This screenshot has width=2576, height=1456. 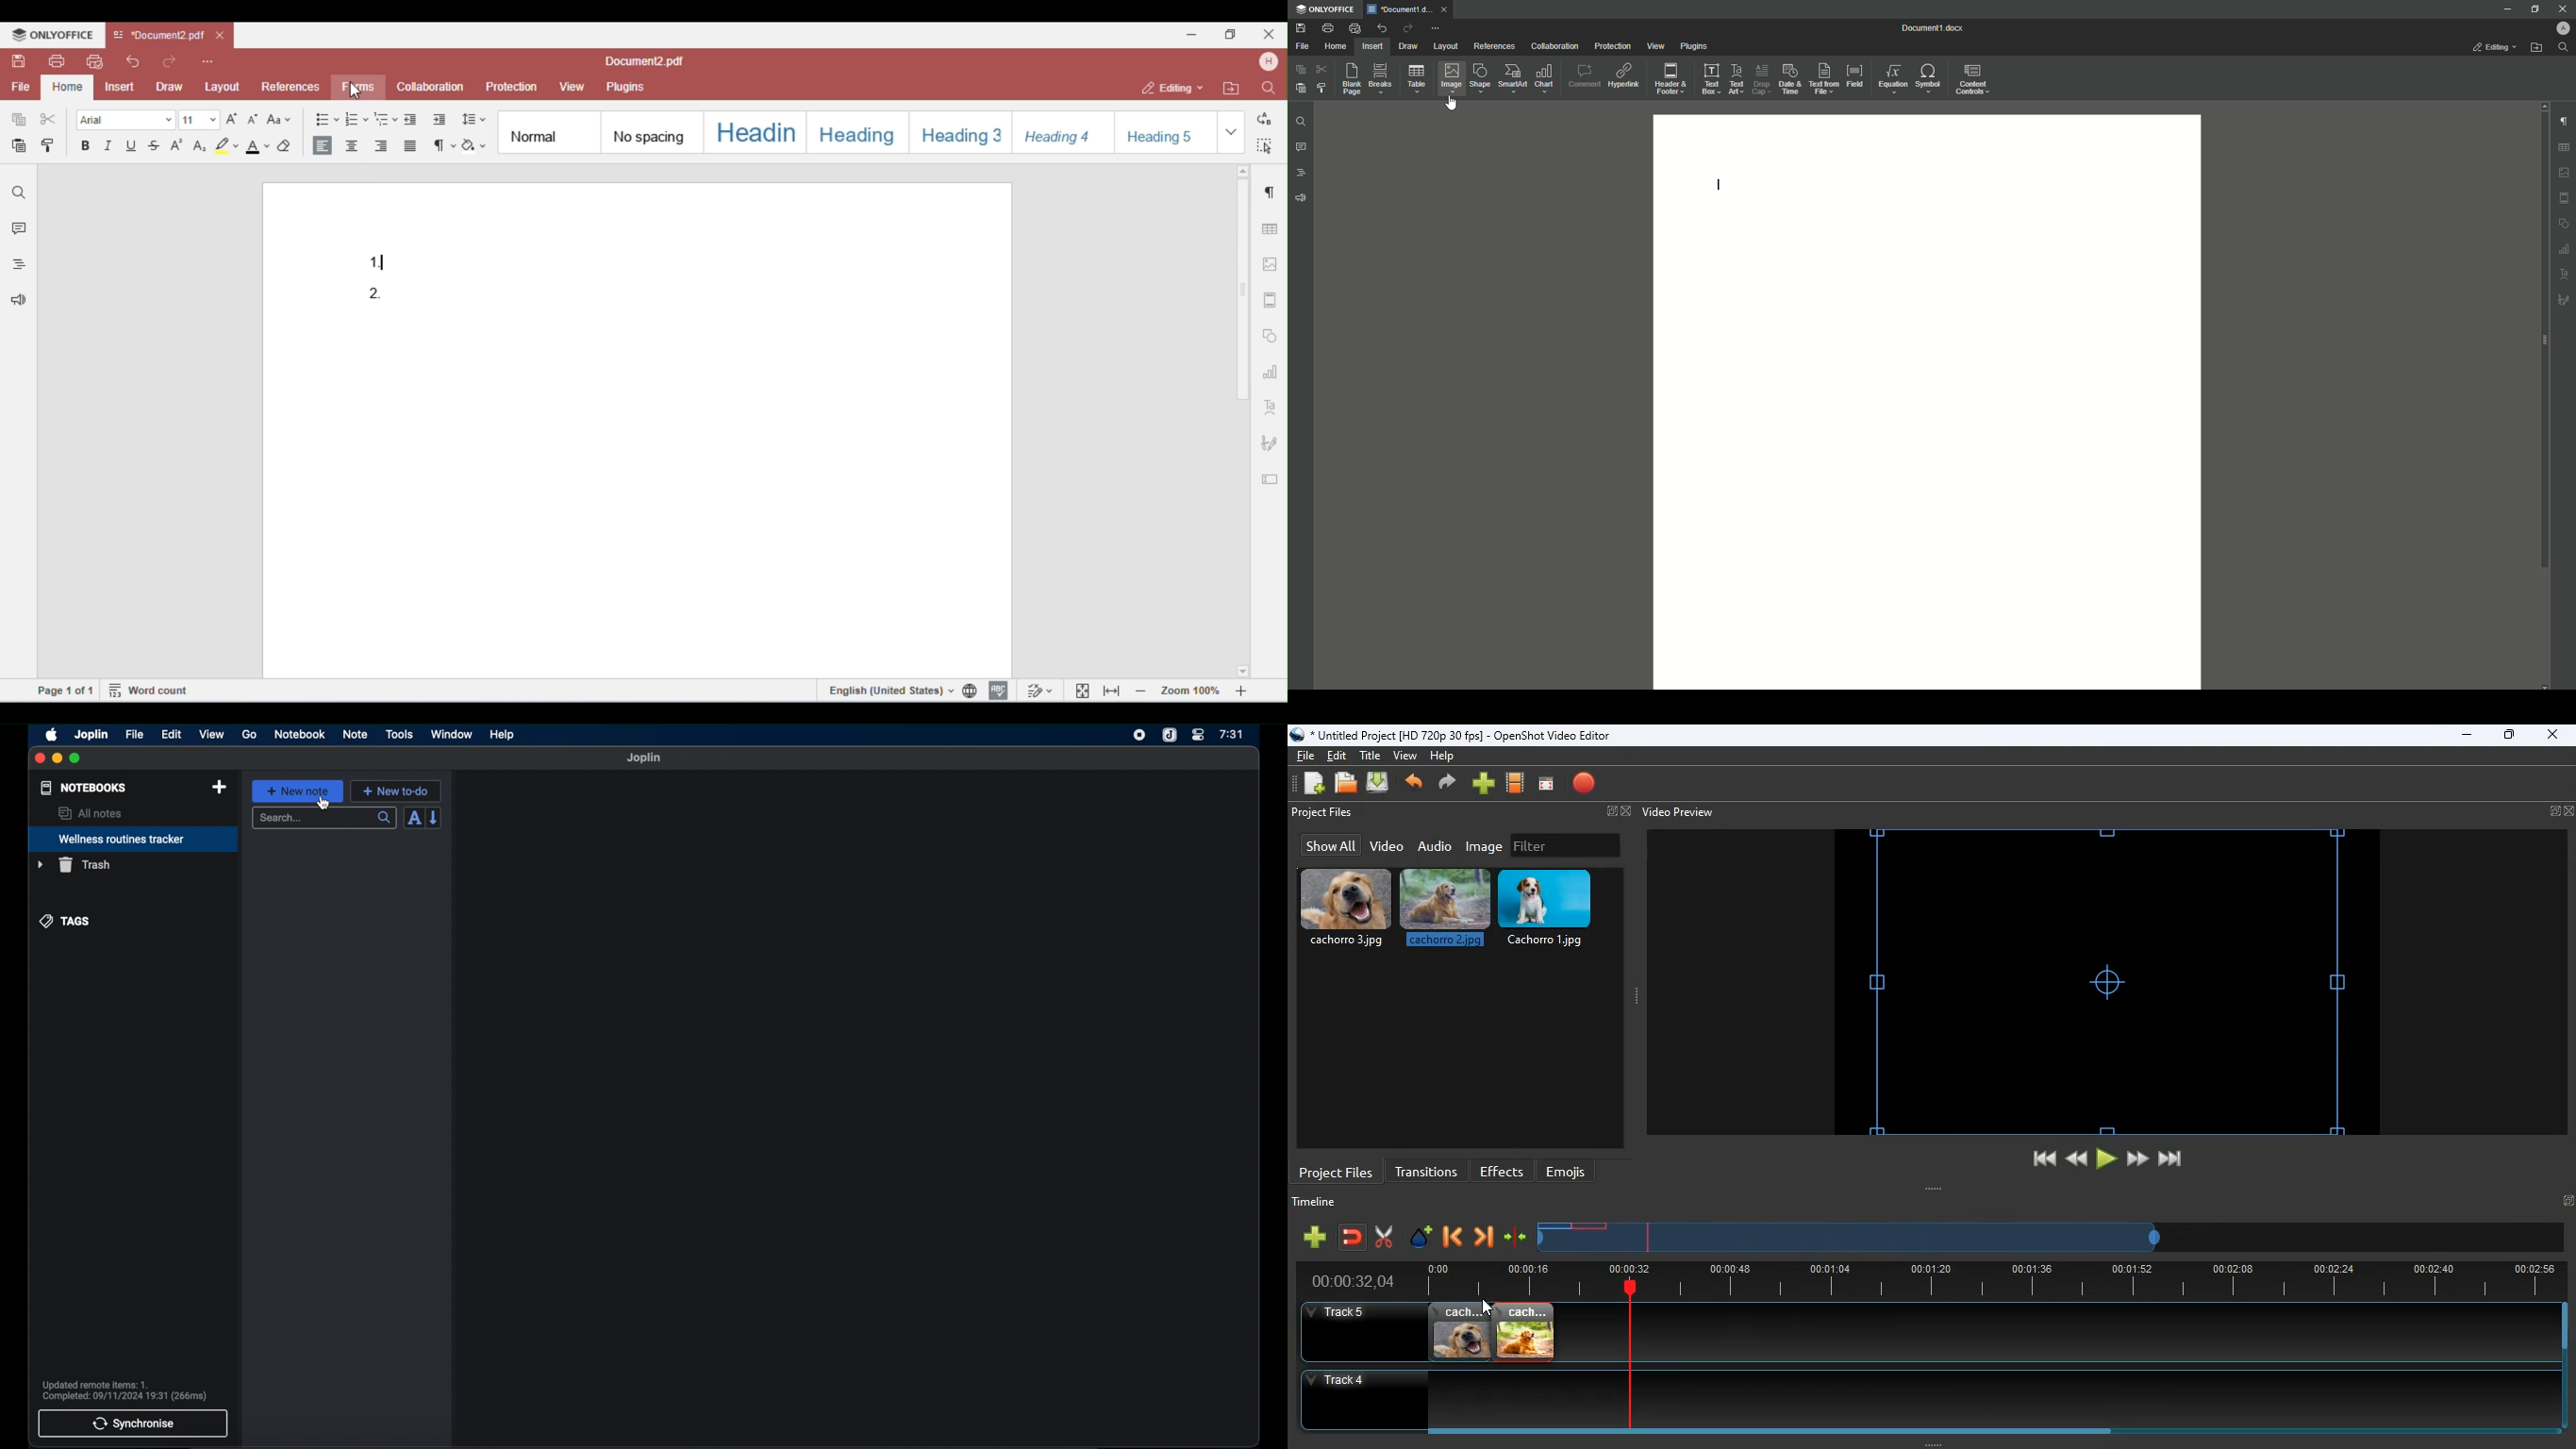 I want to click on forward, so click(x=2137, y=1159).